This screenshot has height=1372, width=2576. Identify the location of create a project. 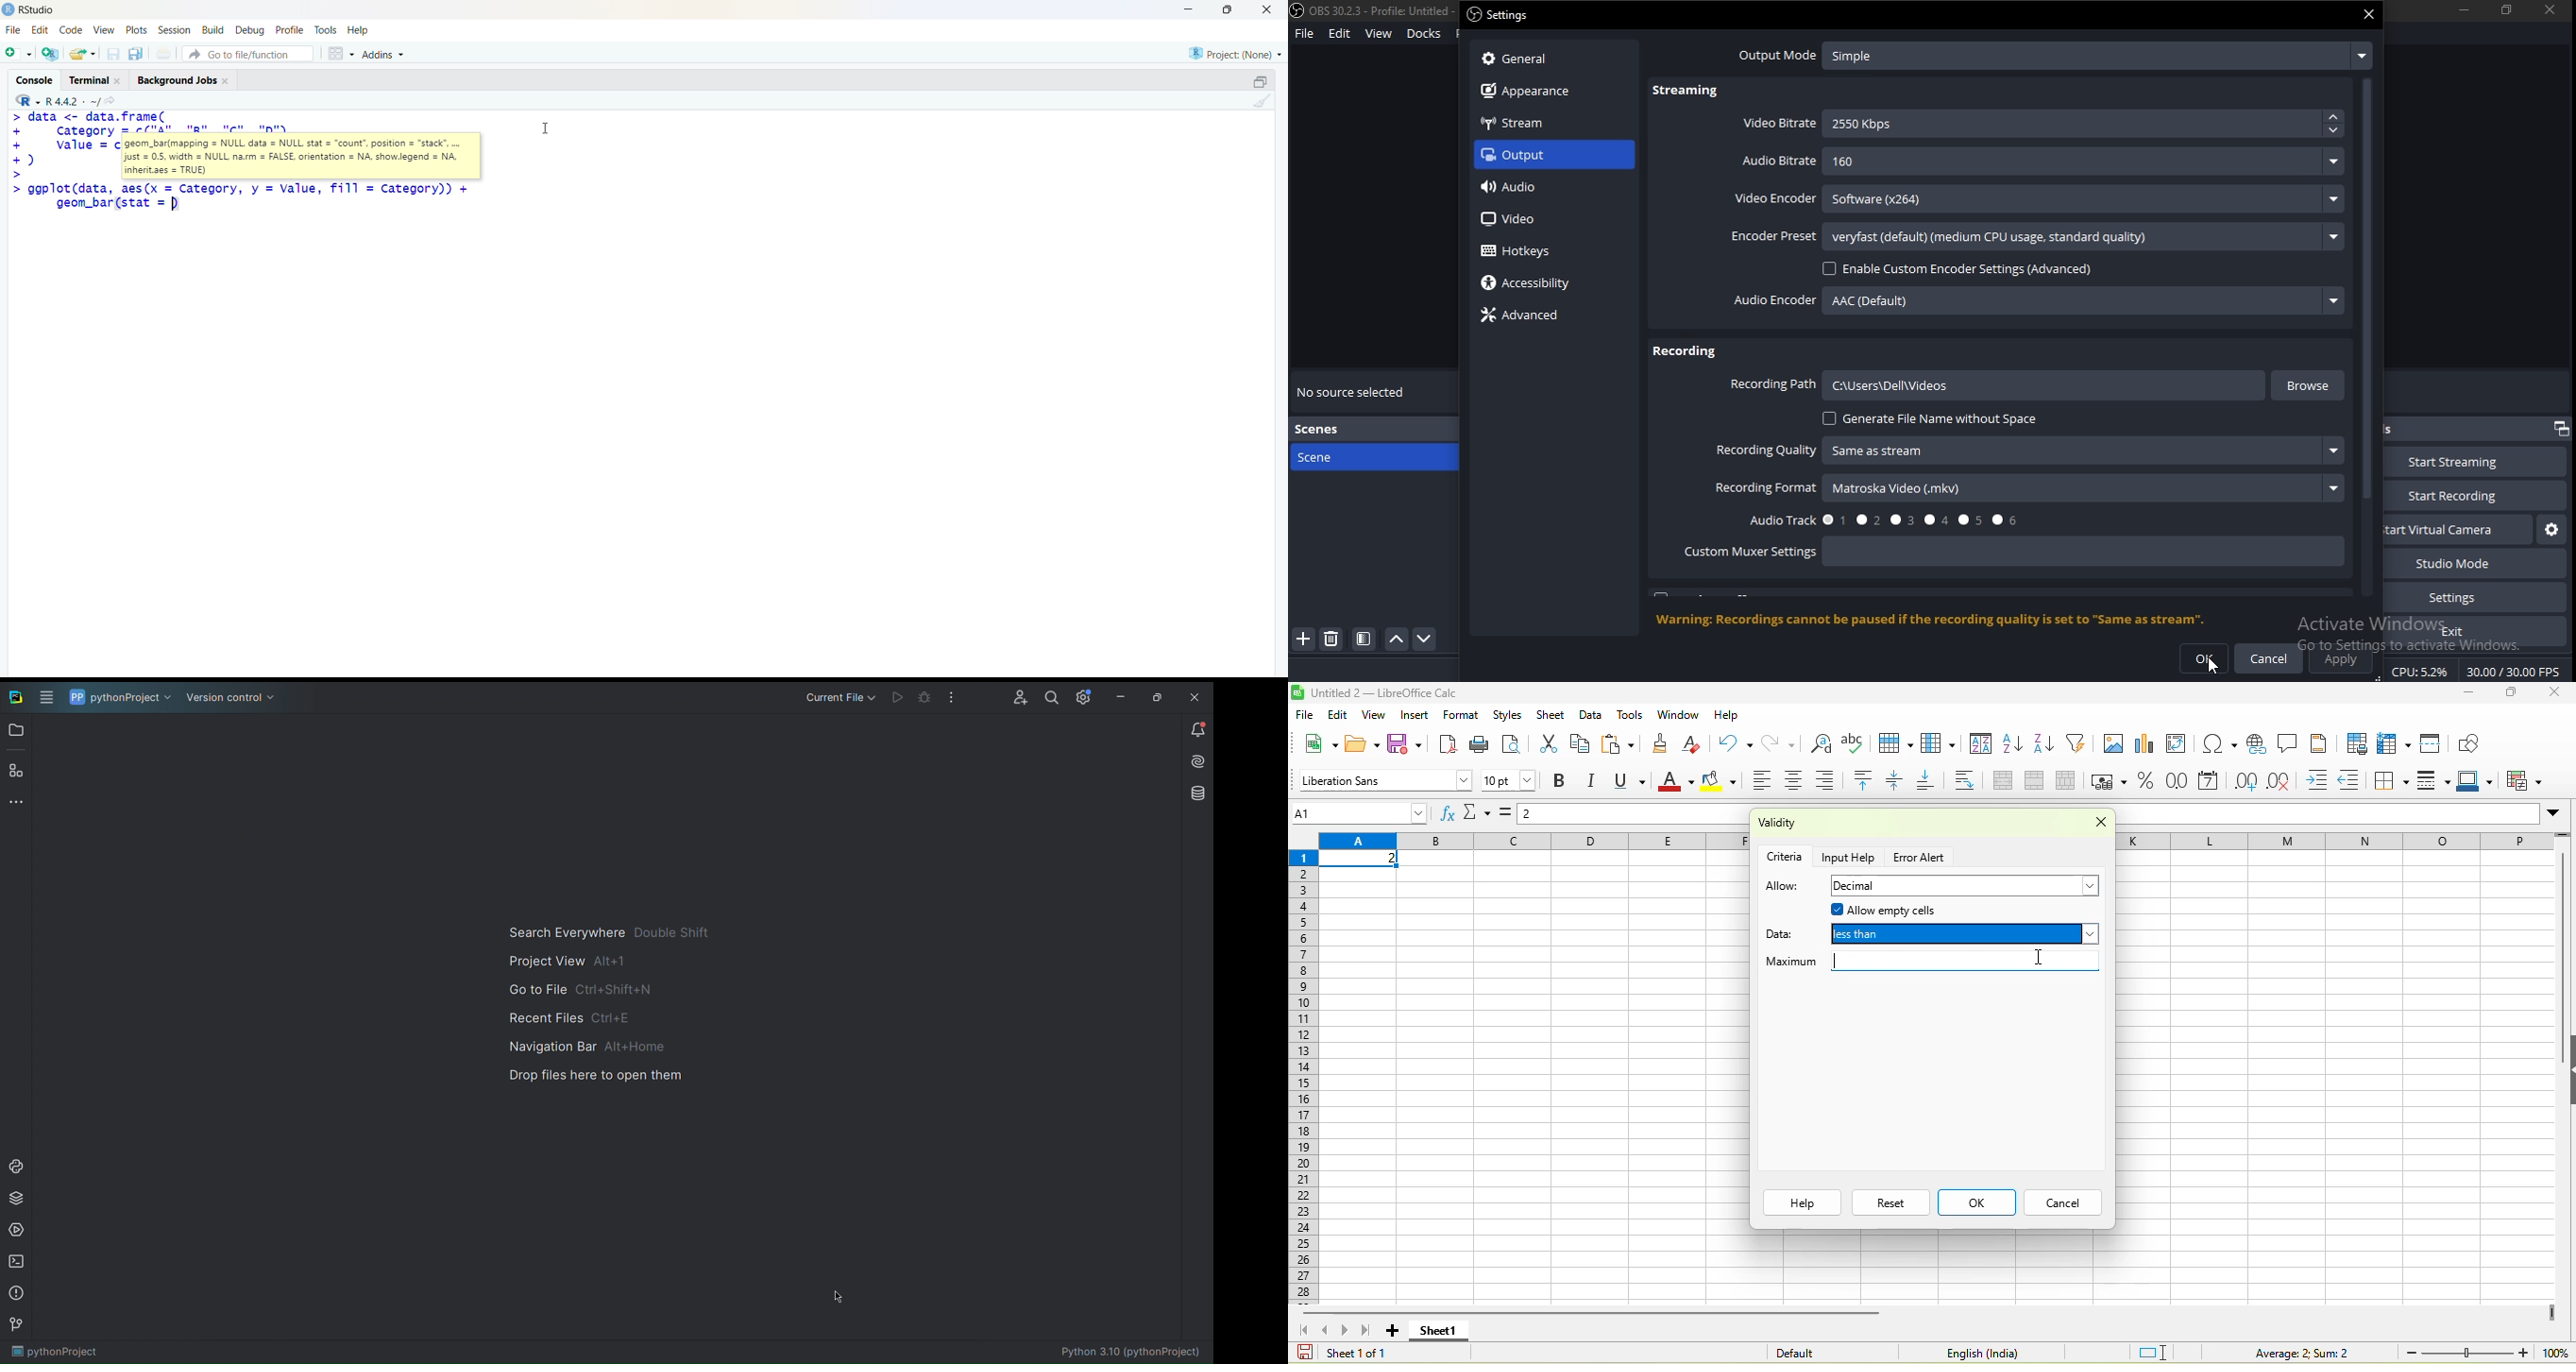
(50, 53).